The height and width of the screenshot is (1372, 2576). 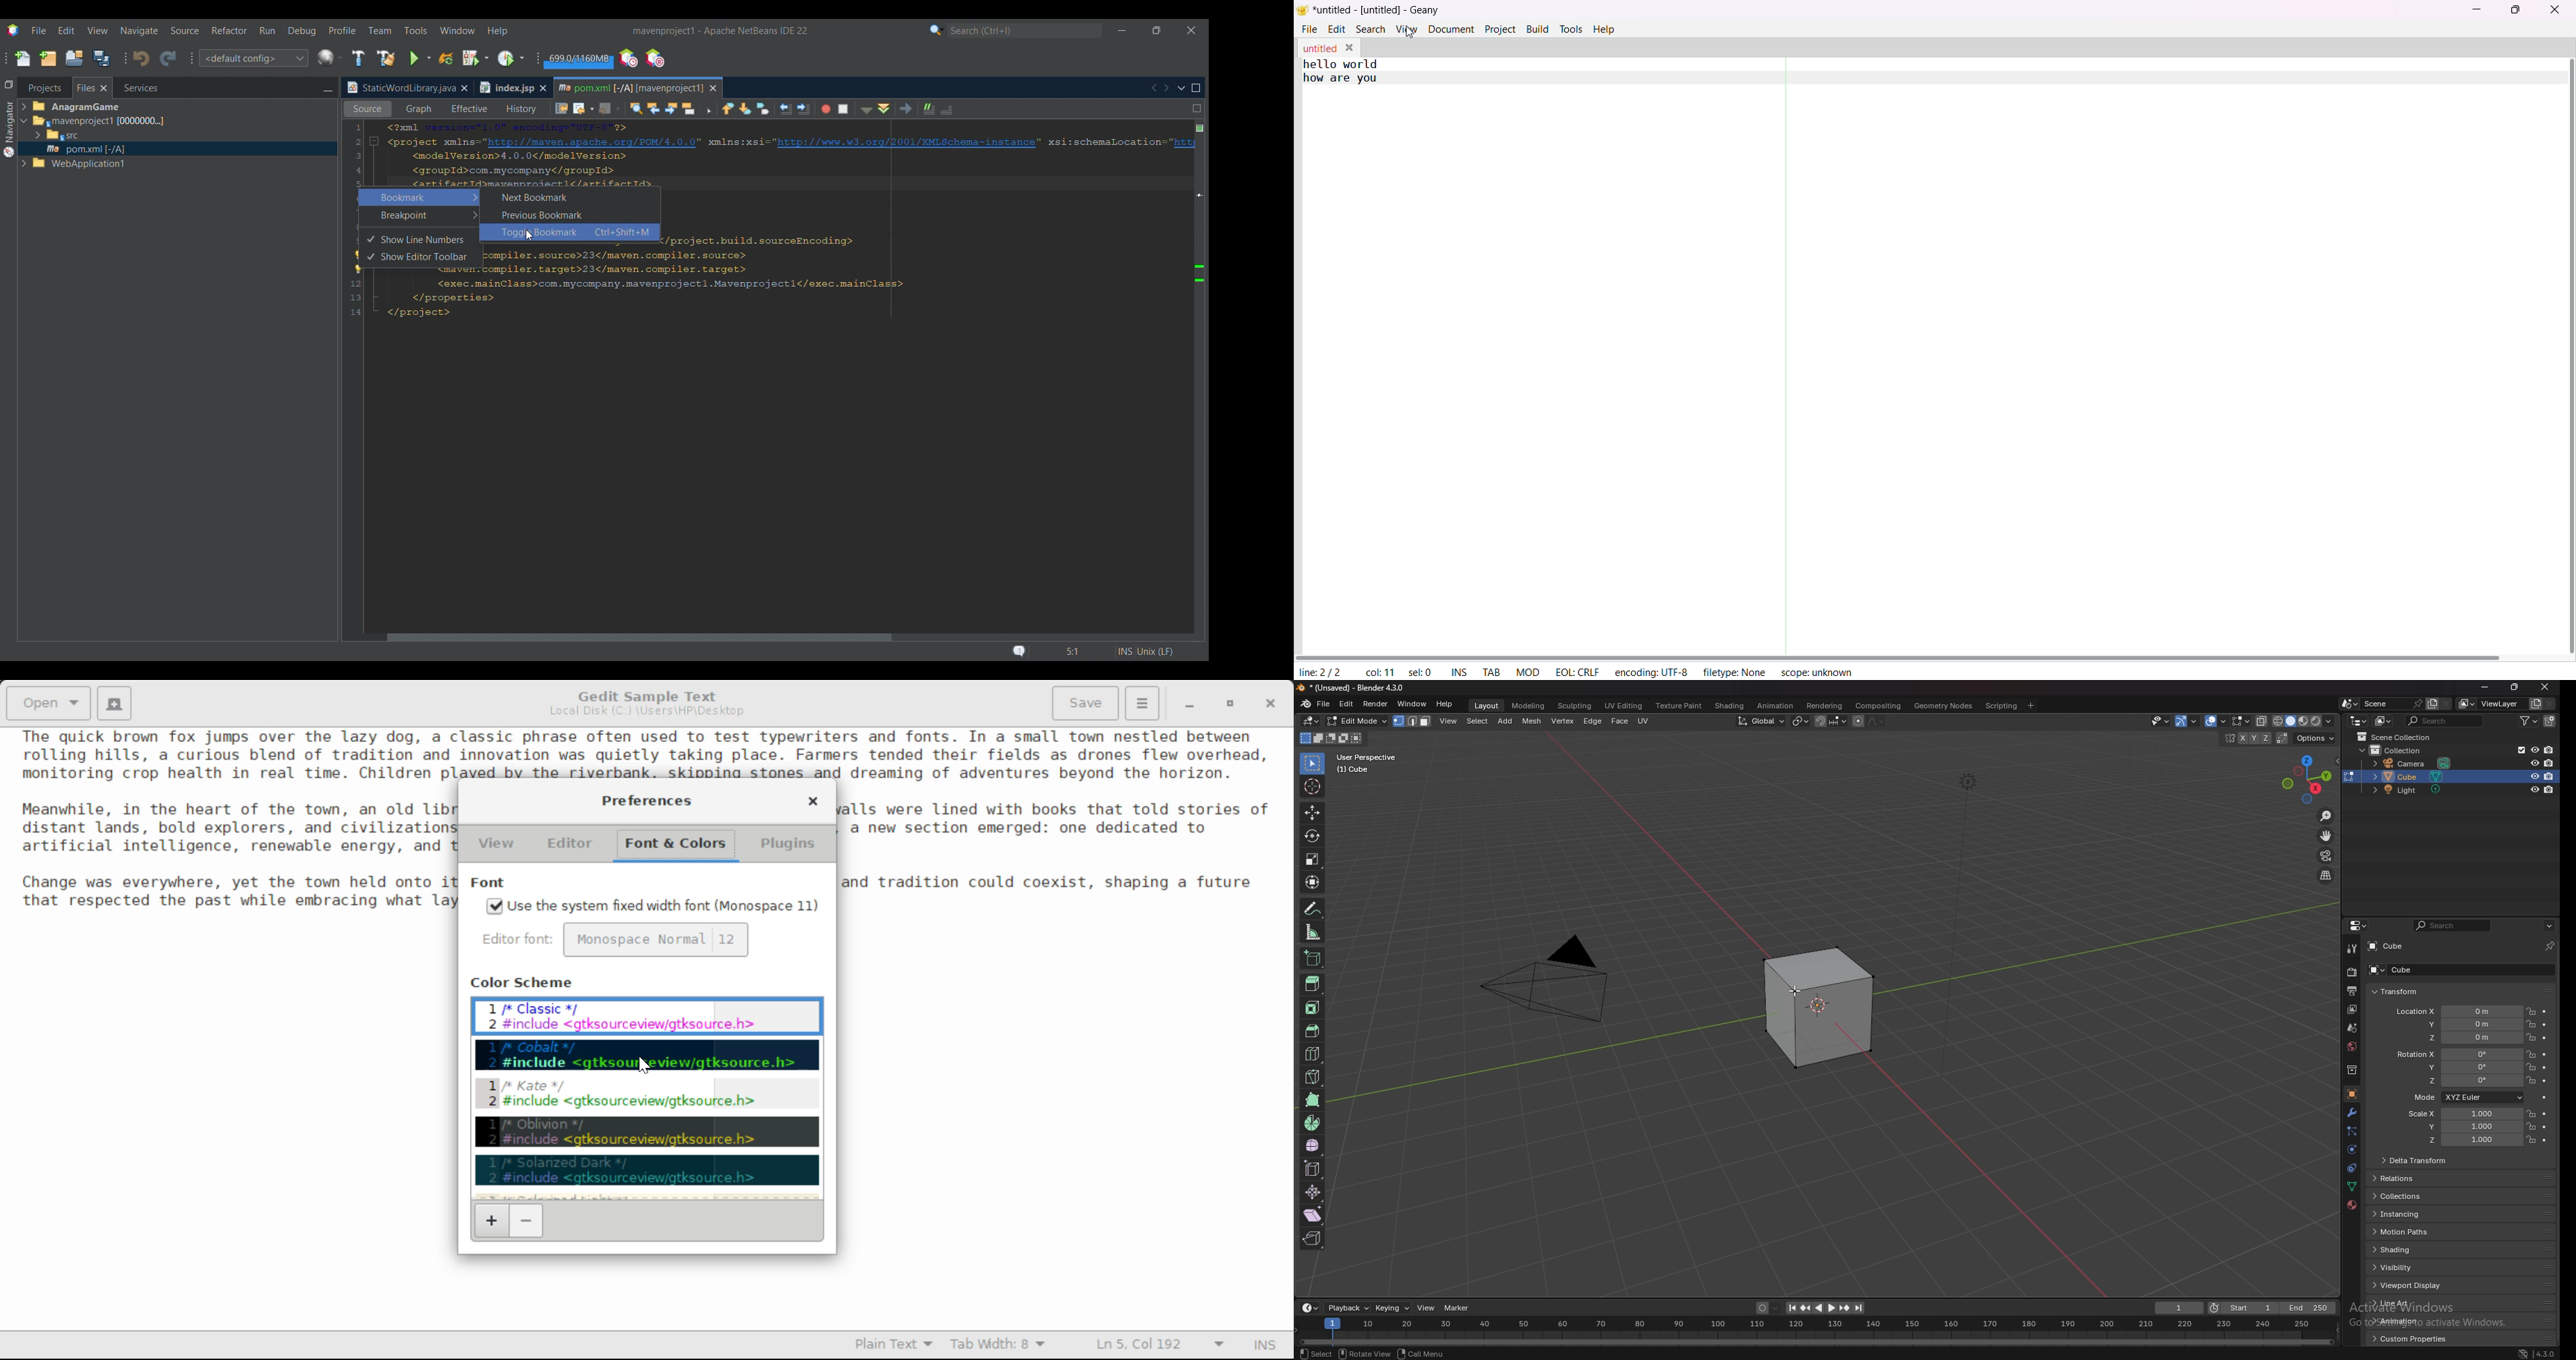 What do you see at coordinates (2353, 1028) in the screenshot?
I see `scene` at bounding box center [2353, 1028].